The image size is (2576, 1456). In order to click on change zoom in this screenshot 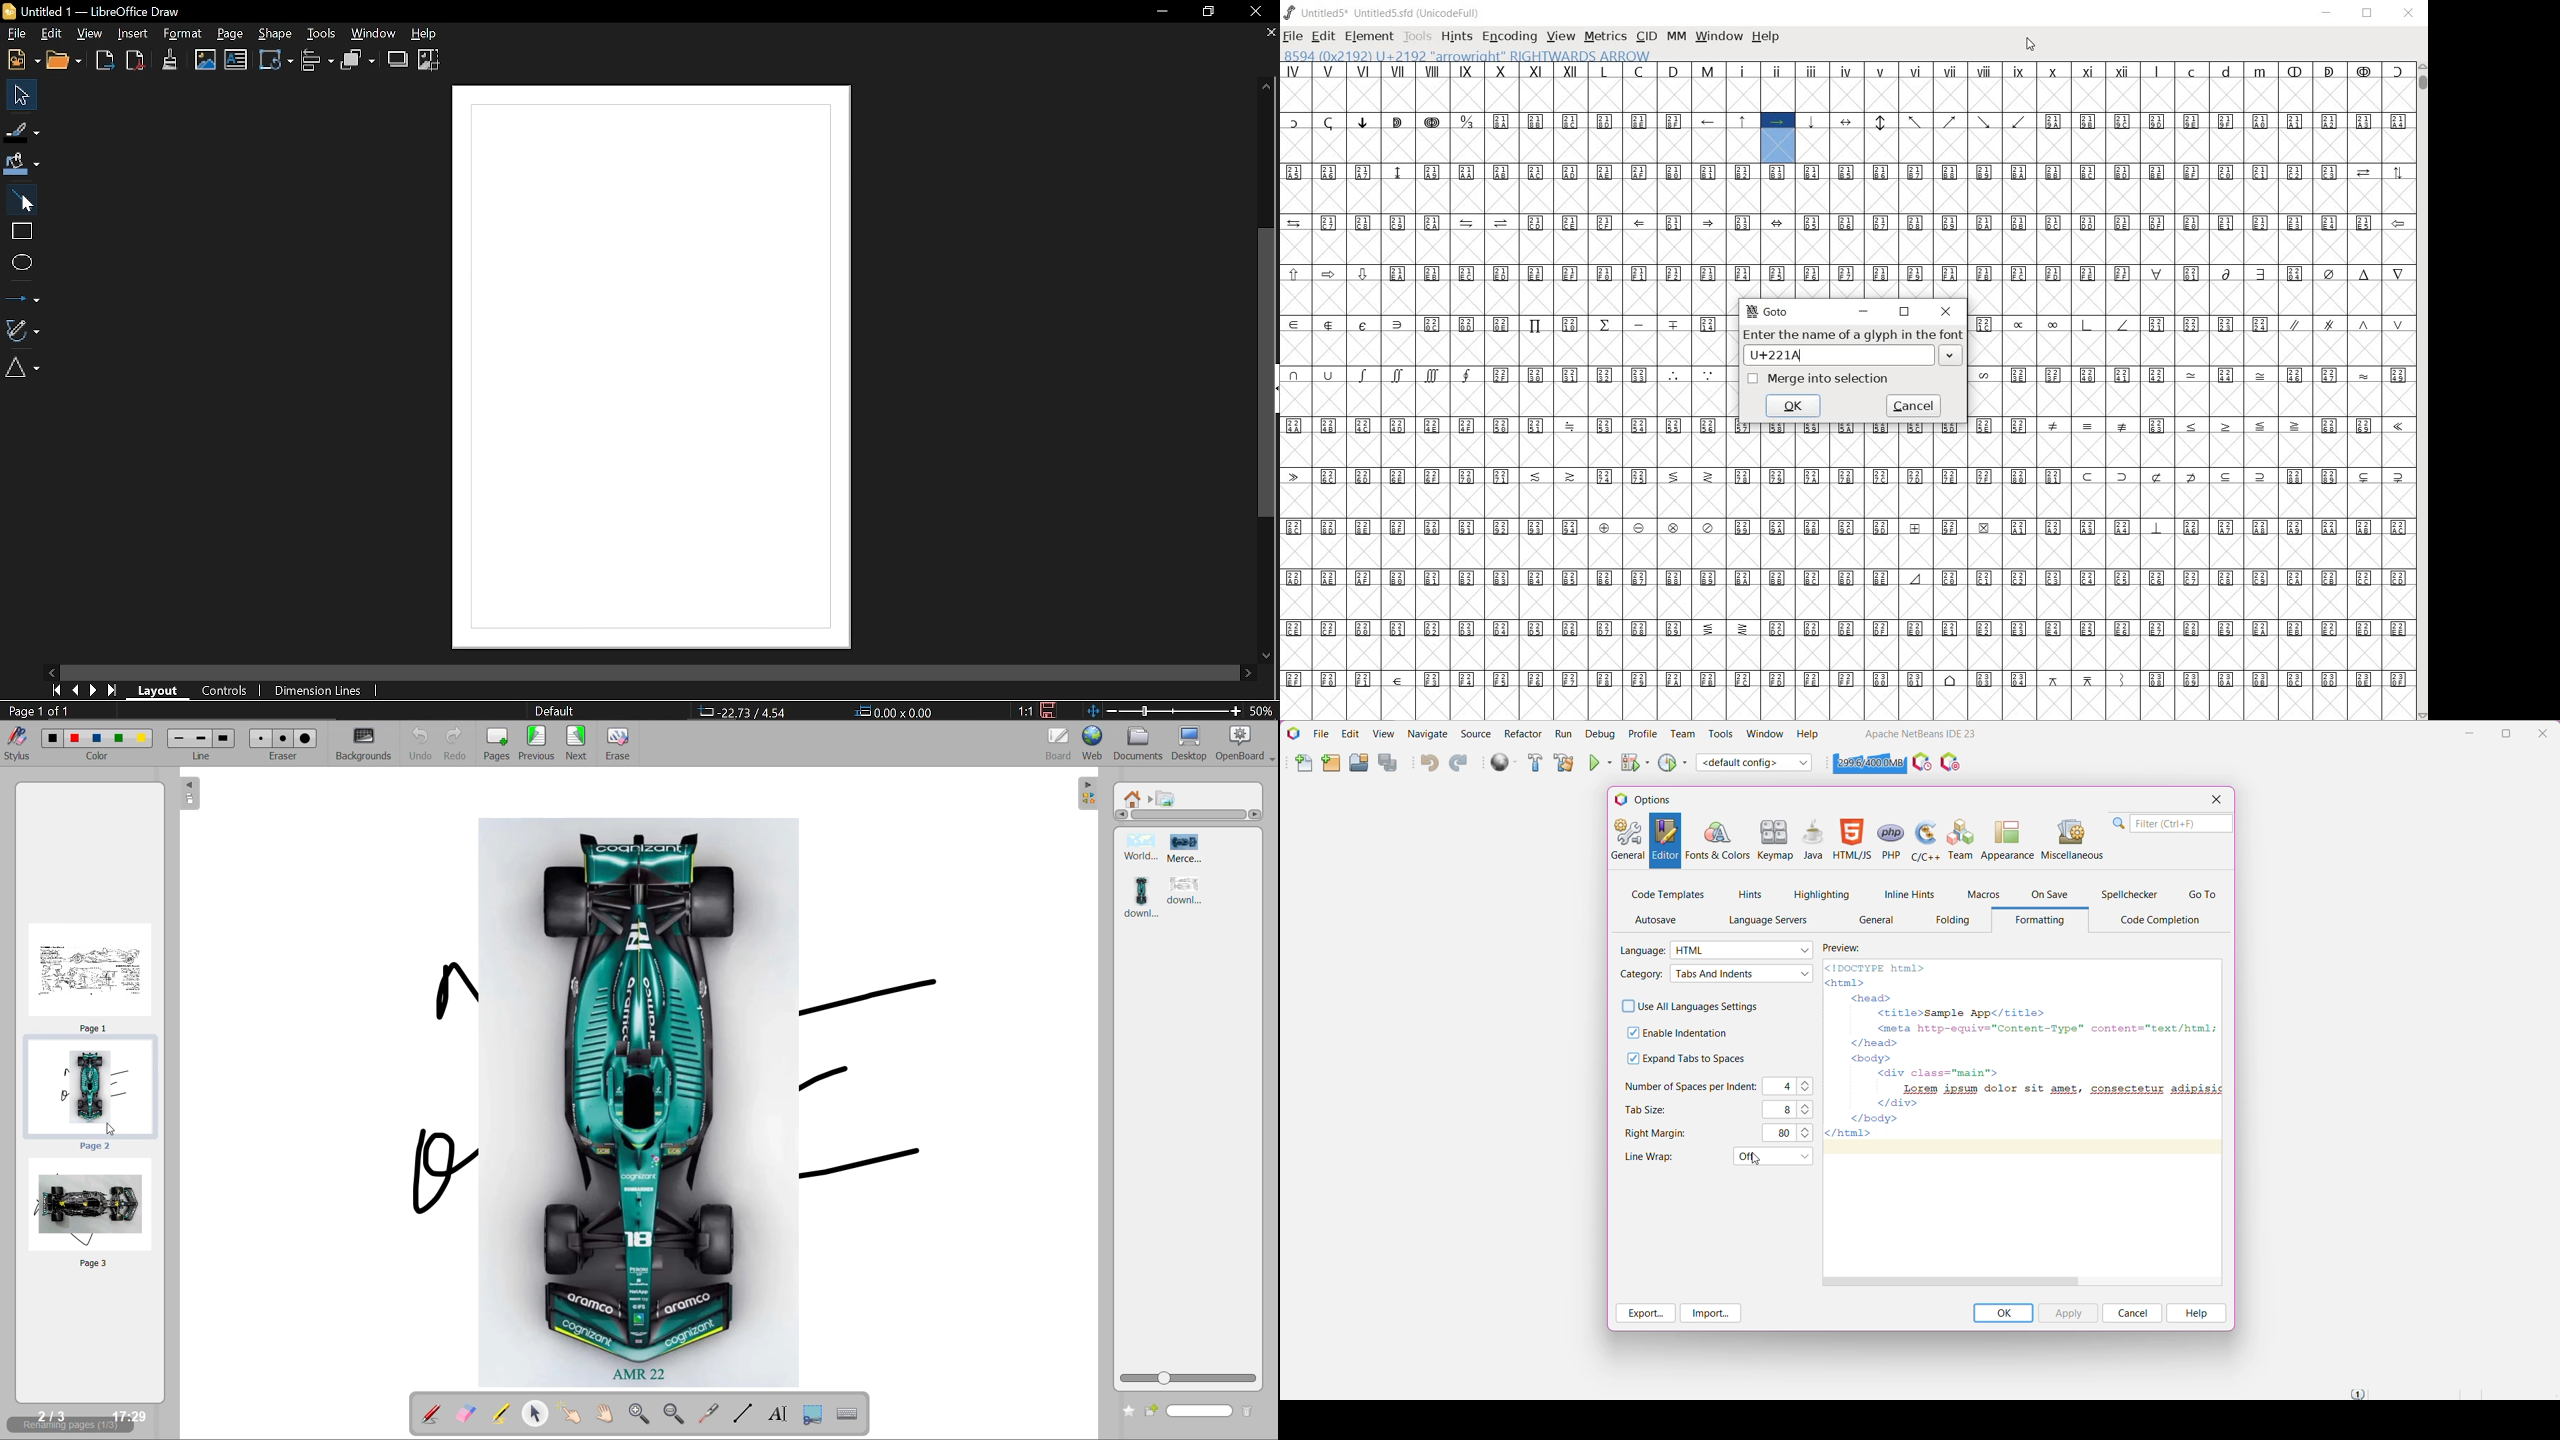, I will do `click(1164, 711)`.